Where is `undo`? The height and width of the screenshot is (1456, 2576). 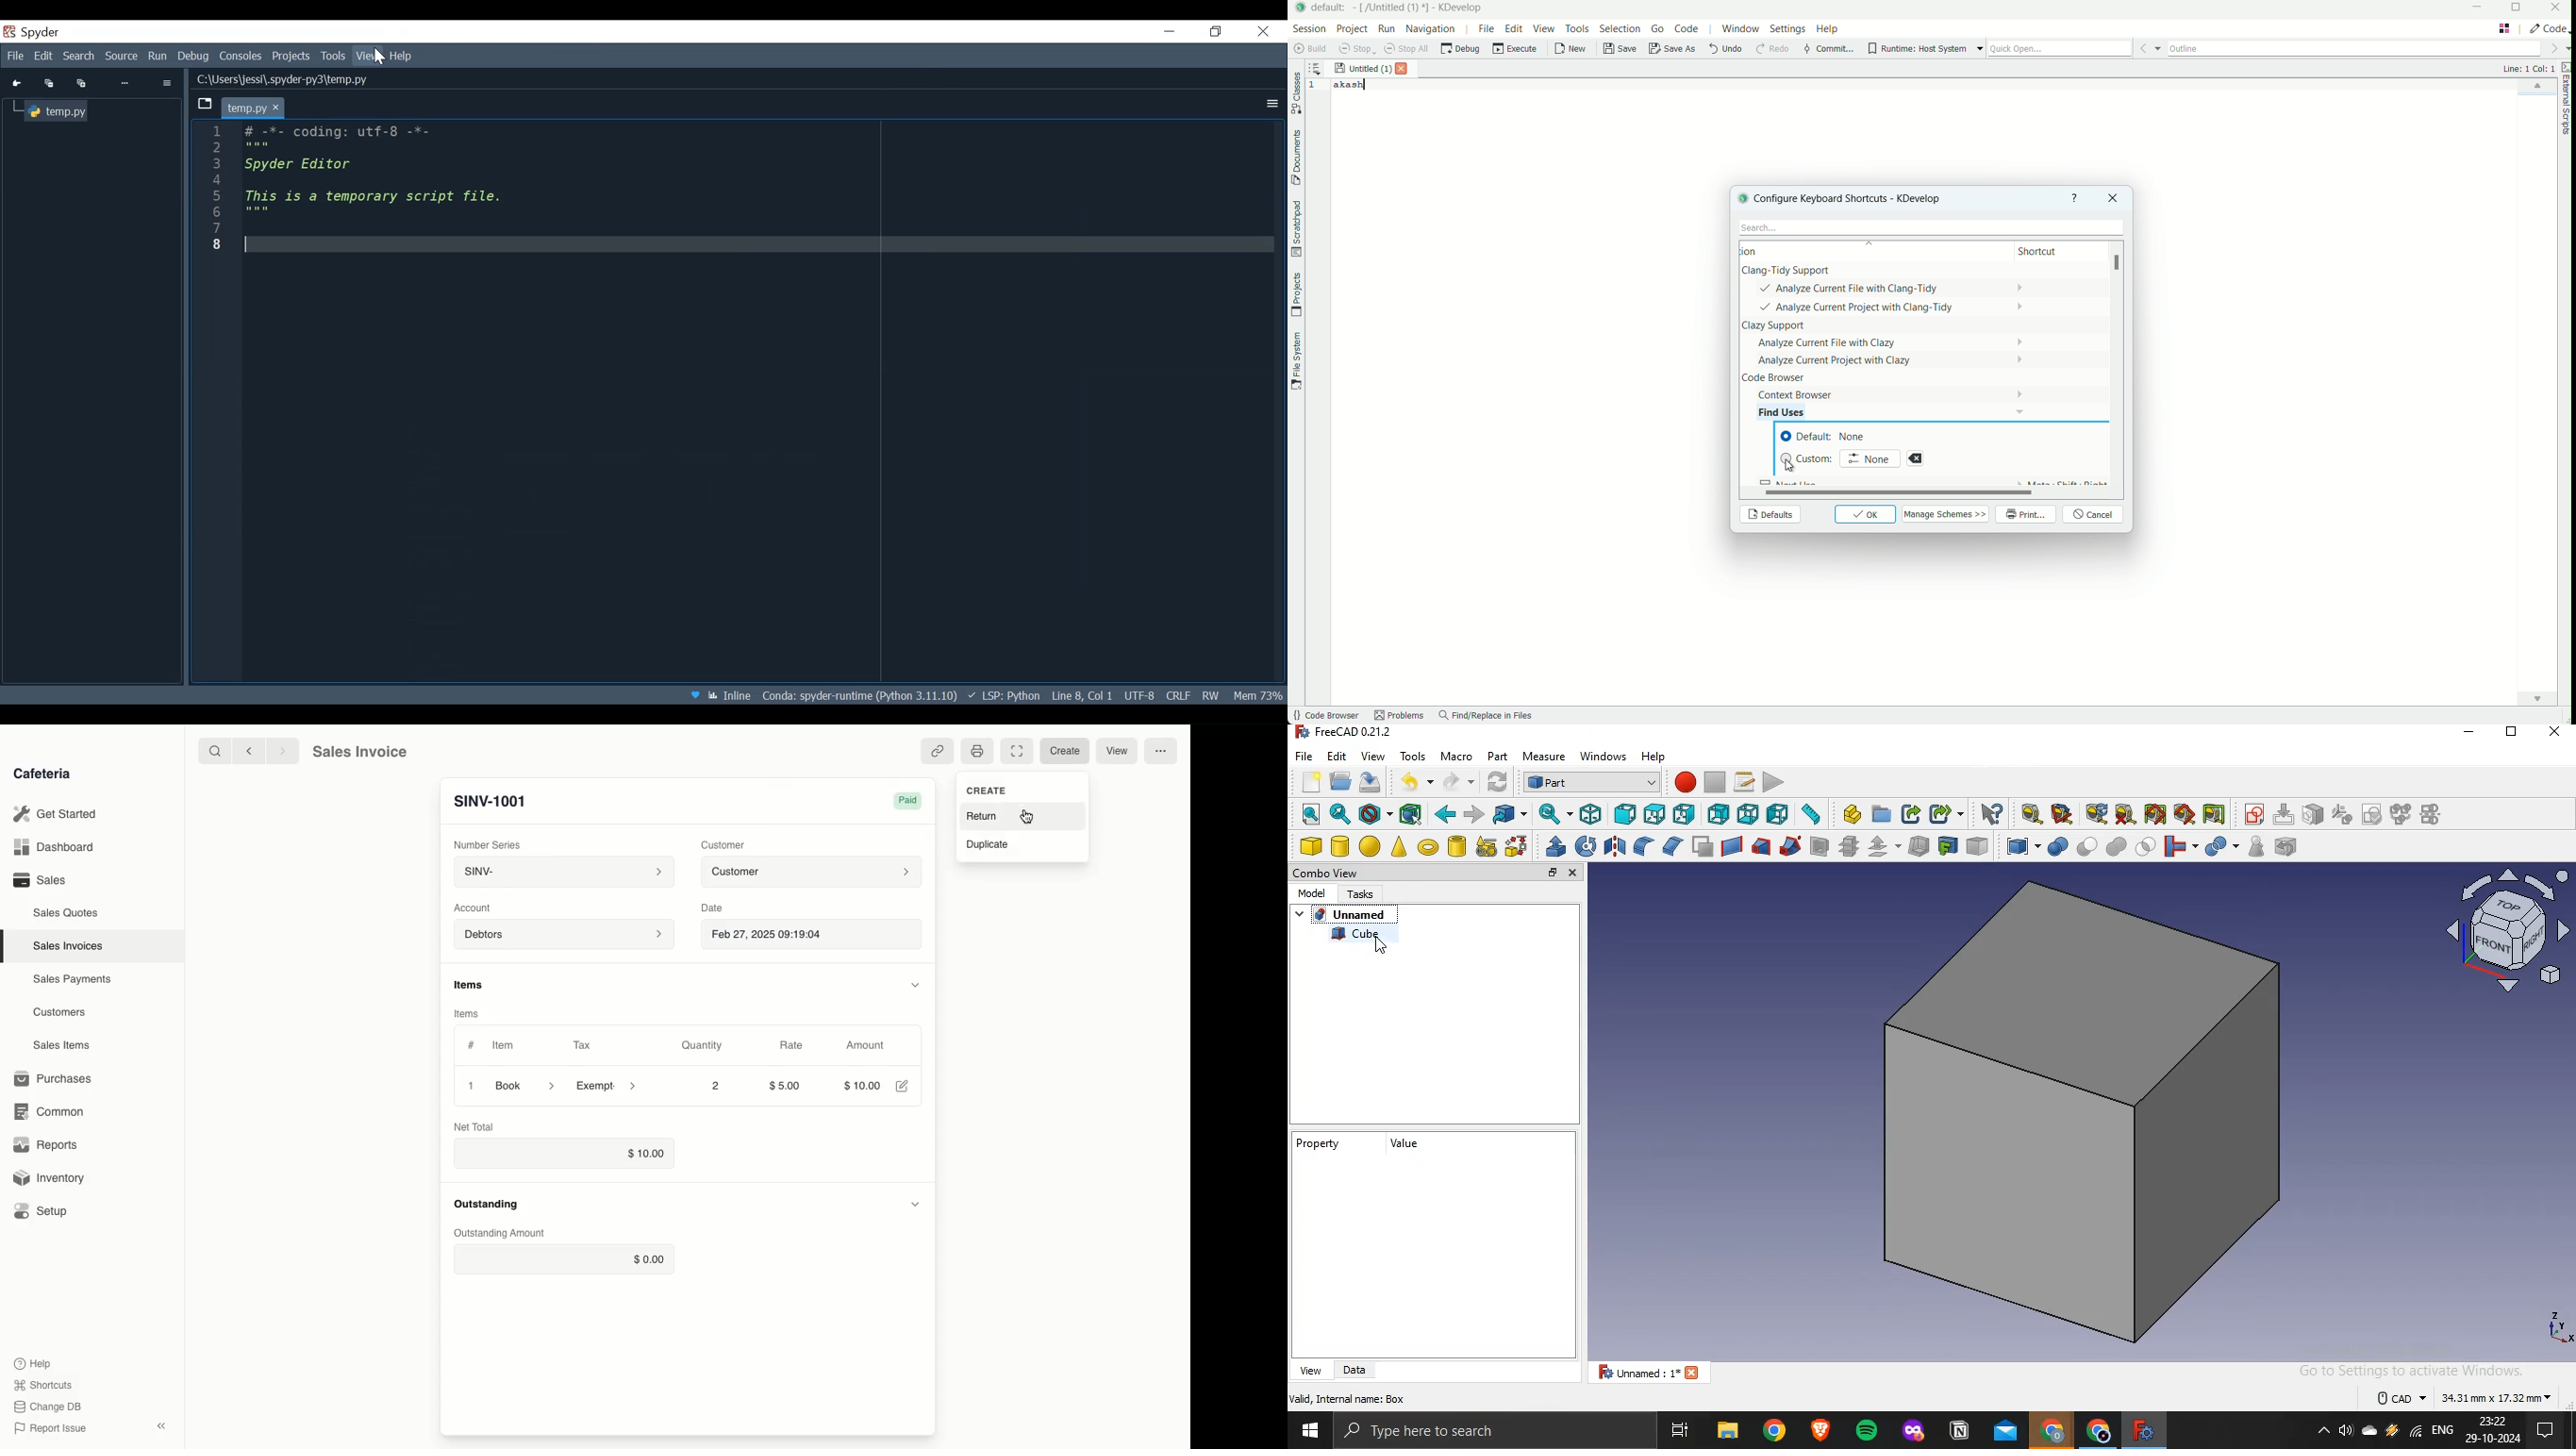
undo is located at coordinates (1408, 781).